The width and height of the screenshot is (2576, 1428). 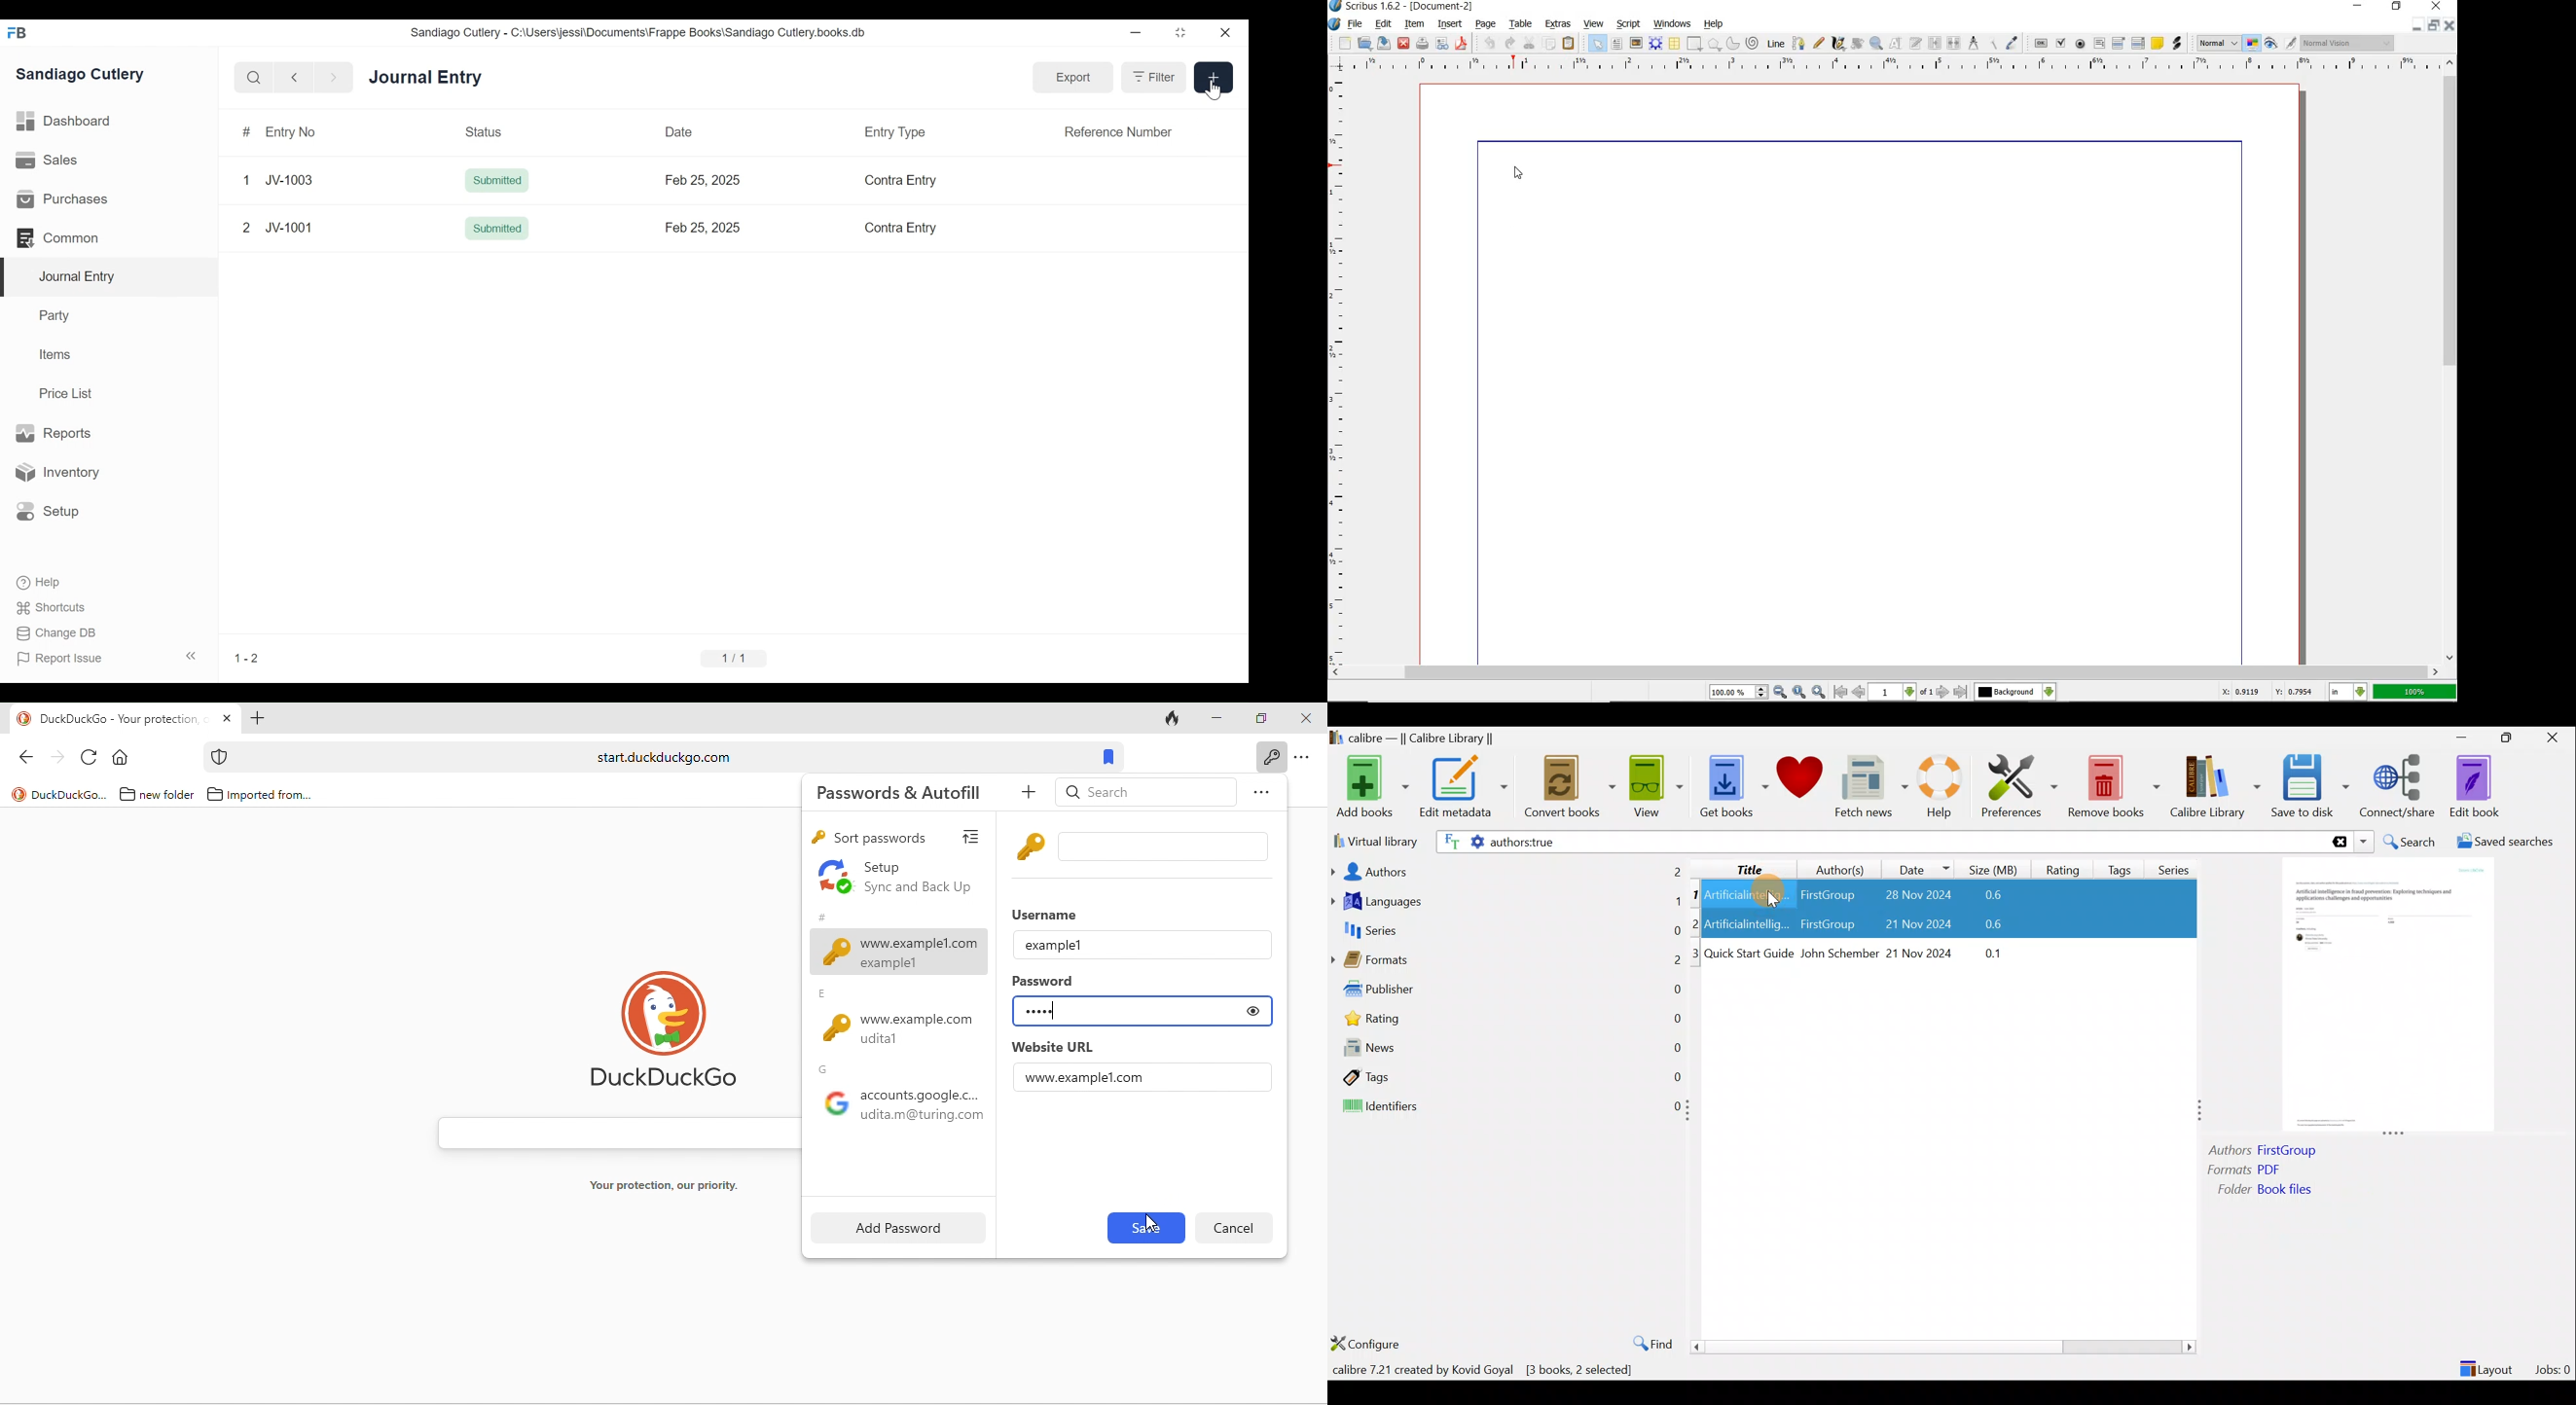 I want to click on view, so click(x=1594, y=26).